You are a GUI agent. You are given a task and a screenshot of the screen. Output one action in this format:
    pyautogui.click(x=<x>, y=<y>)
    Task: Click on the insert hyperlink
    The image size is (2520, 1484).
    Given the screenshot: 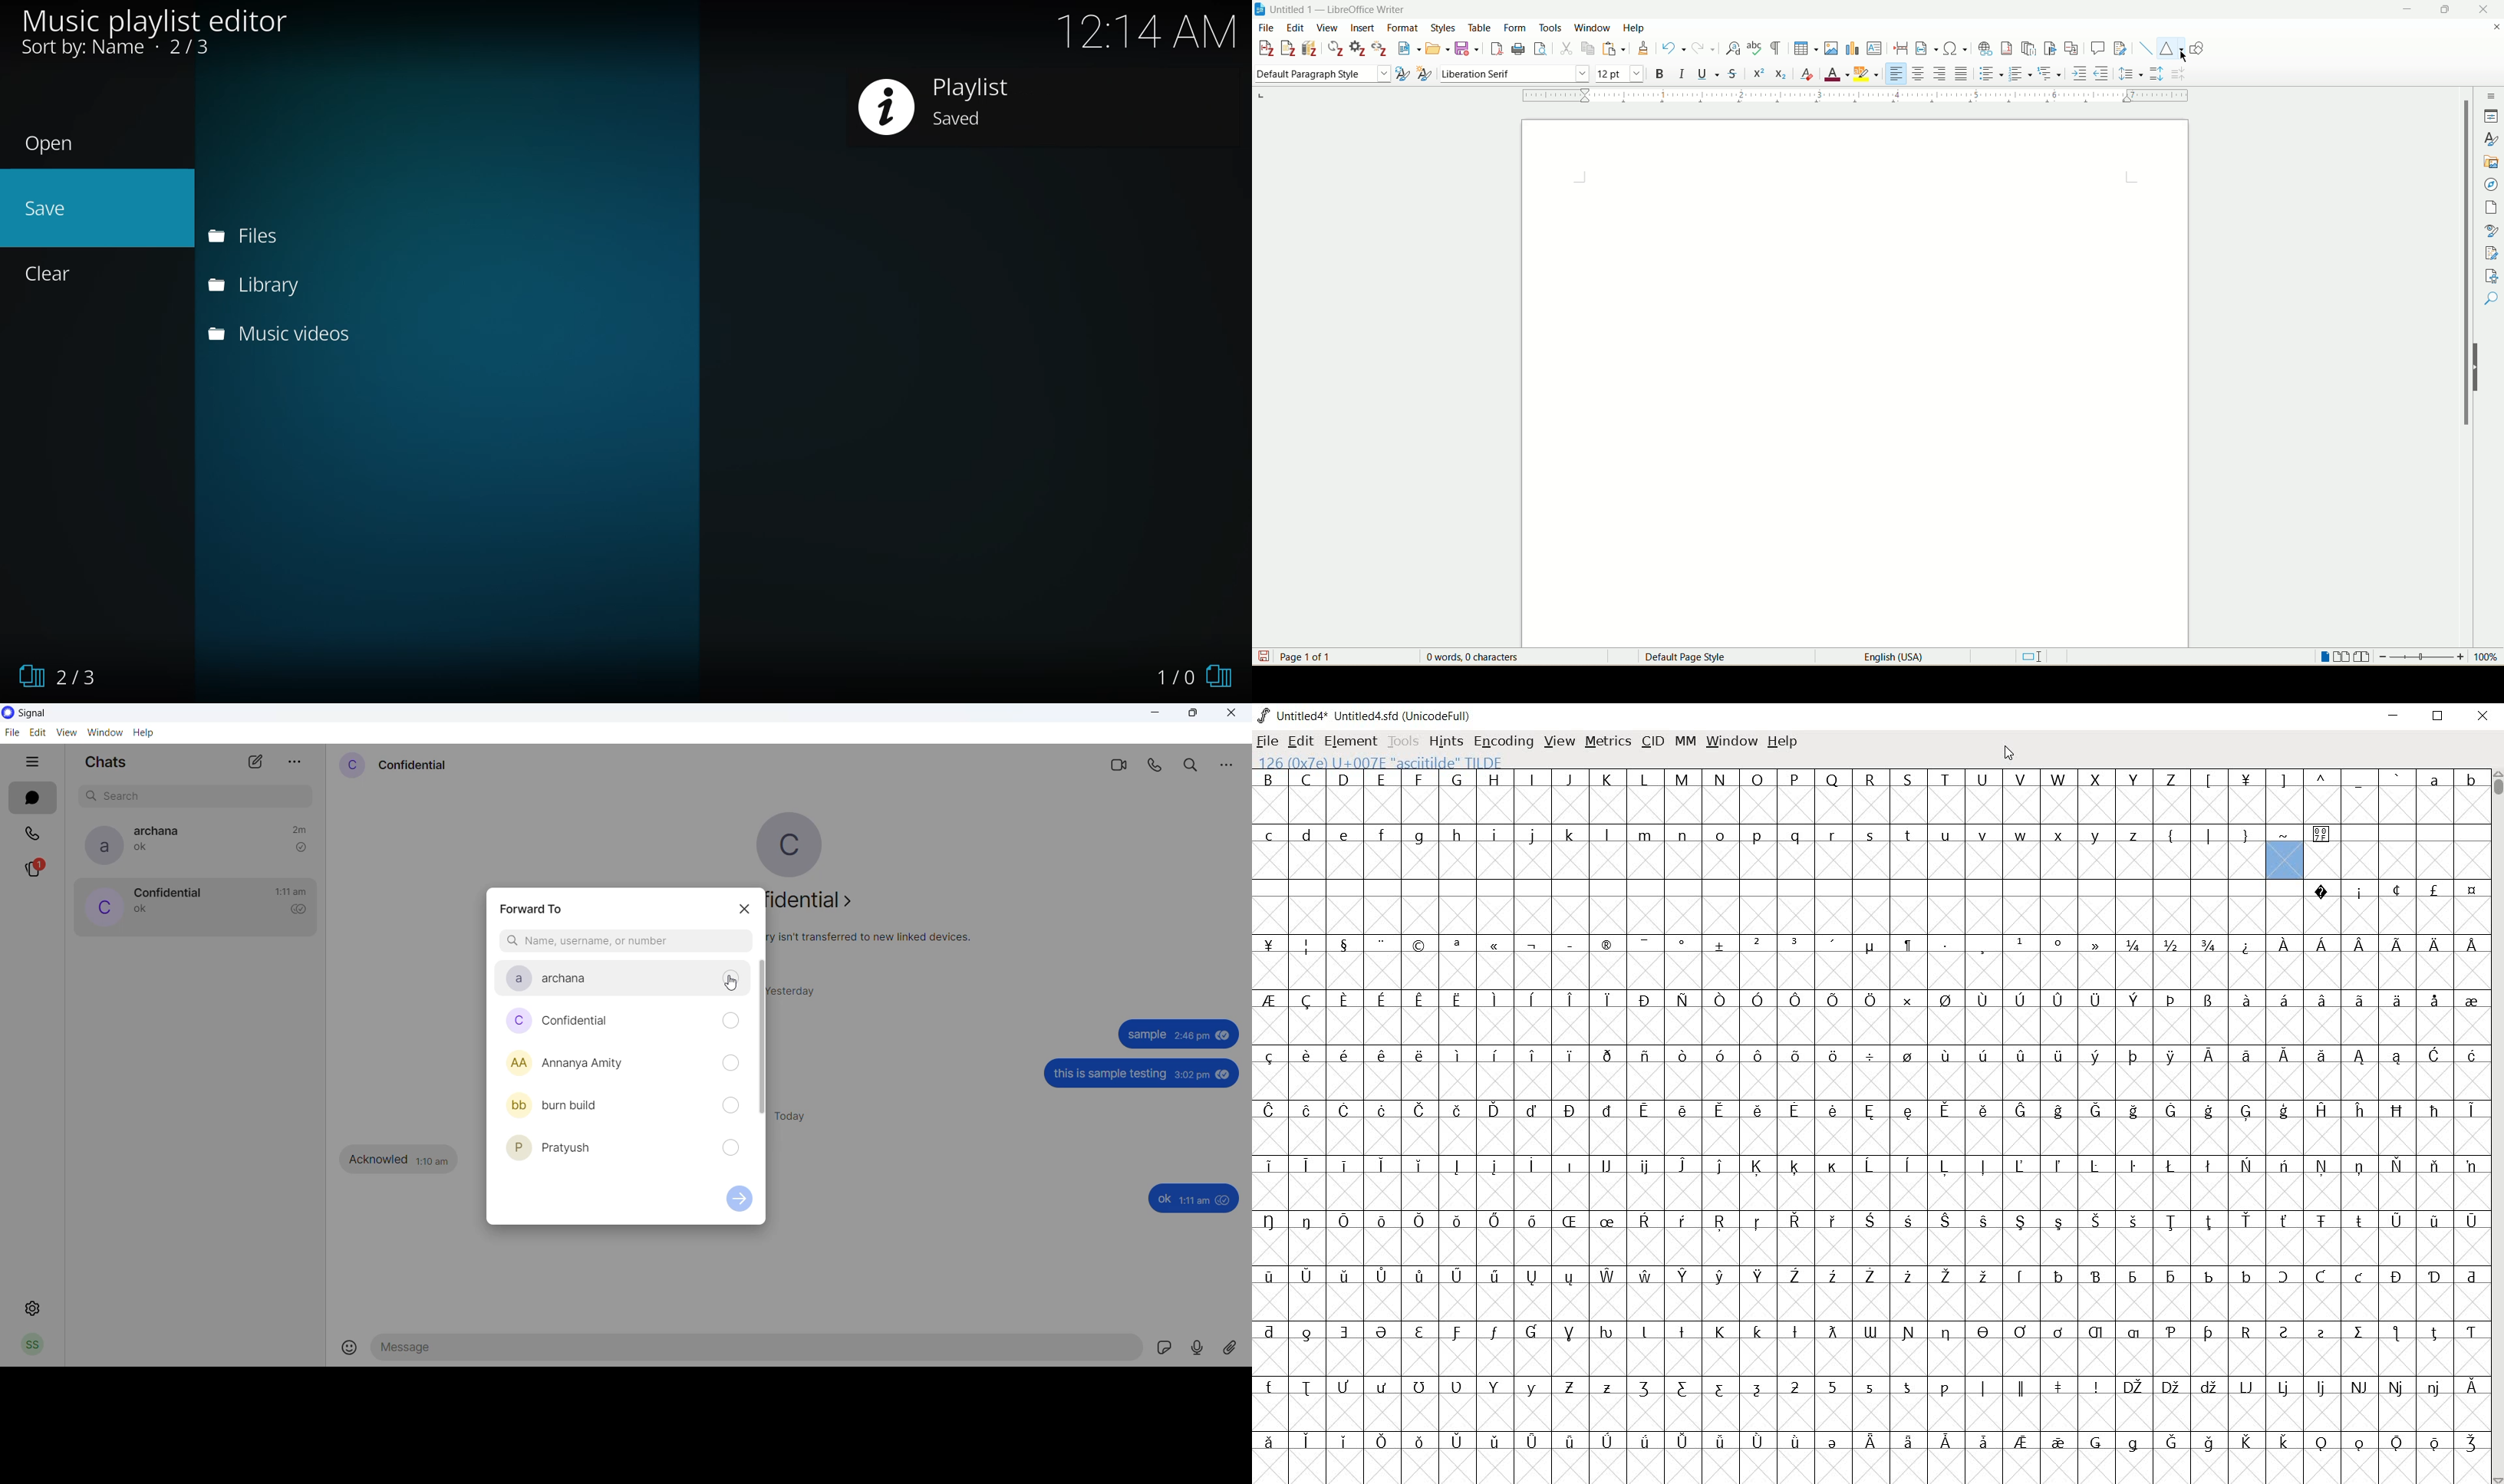 What is the action you would take?
    pyautogui.click(x=1986, y=47)
    